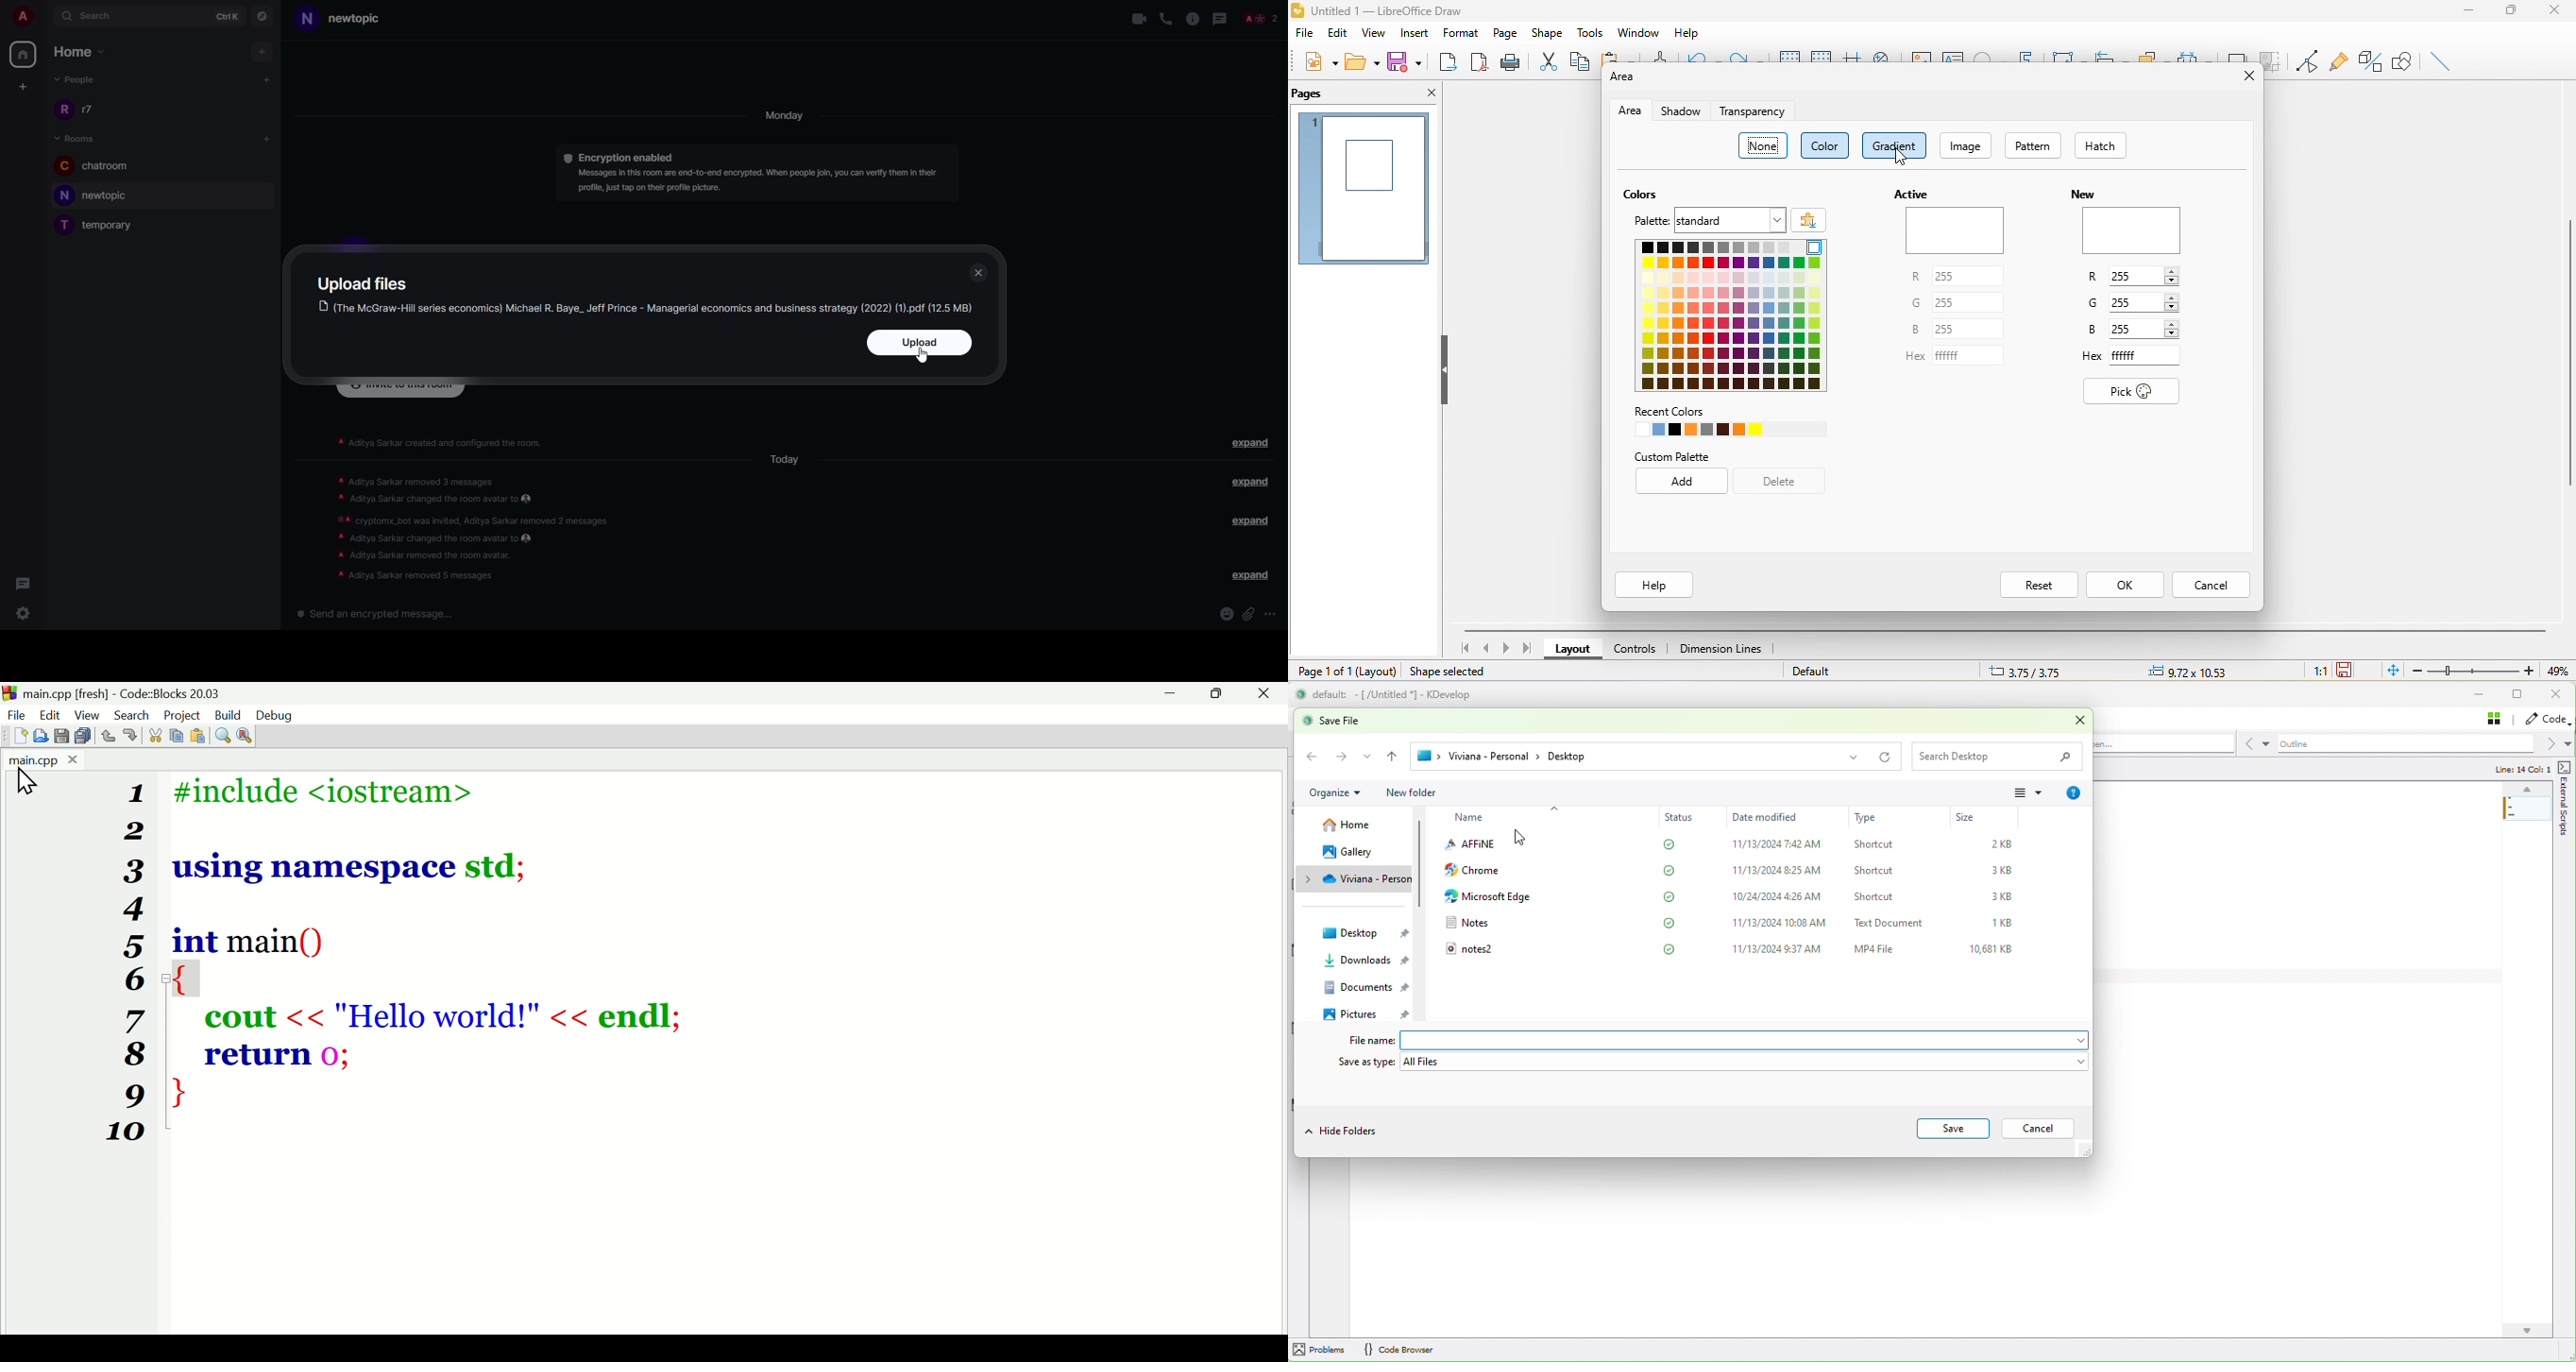 This screenshot has width=2576, height=1372. Describe the element at coordinates (1829, 671) in the screenshot. I see `default` at that location.